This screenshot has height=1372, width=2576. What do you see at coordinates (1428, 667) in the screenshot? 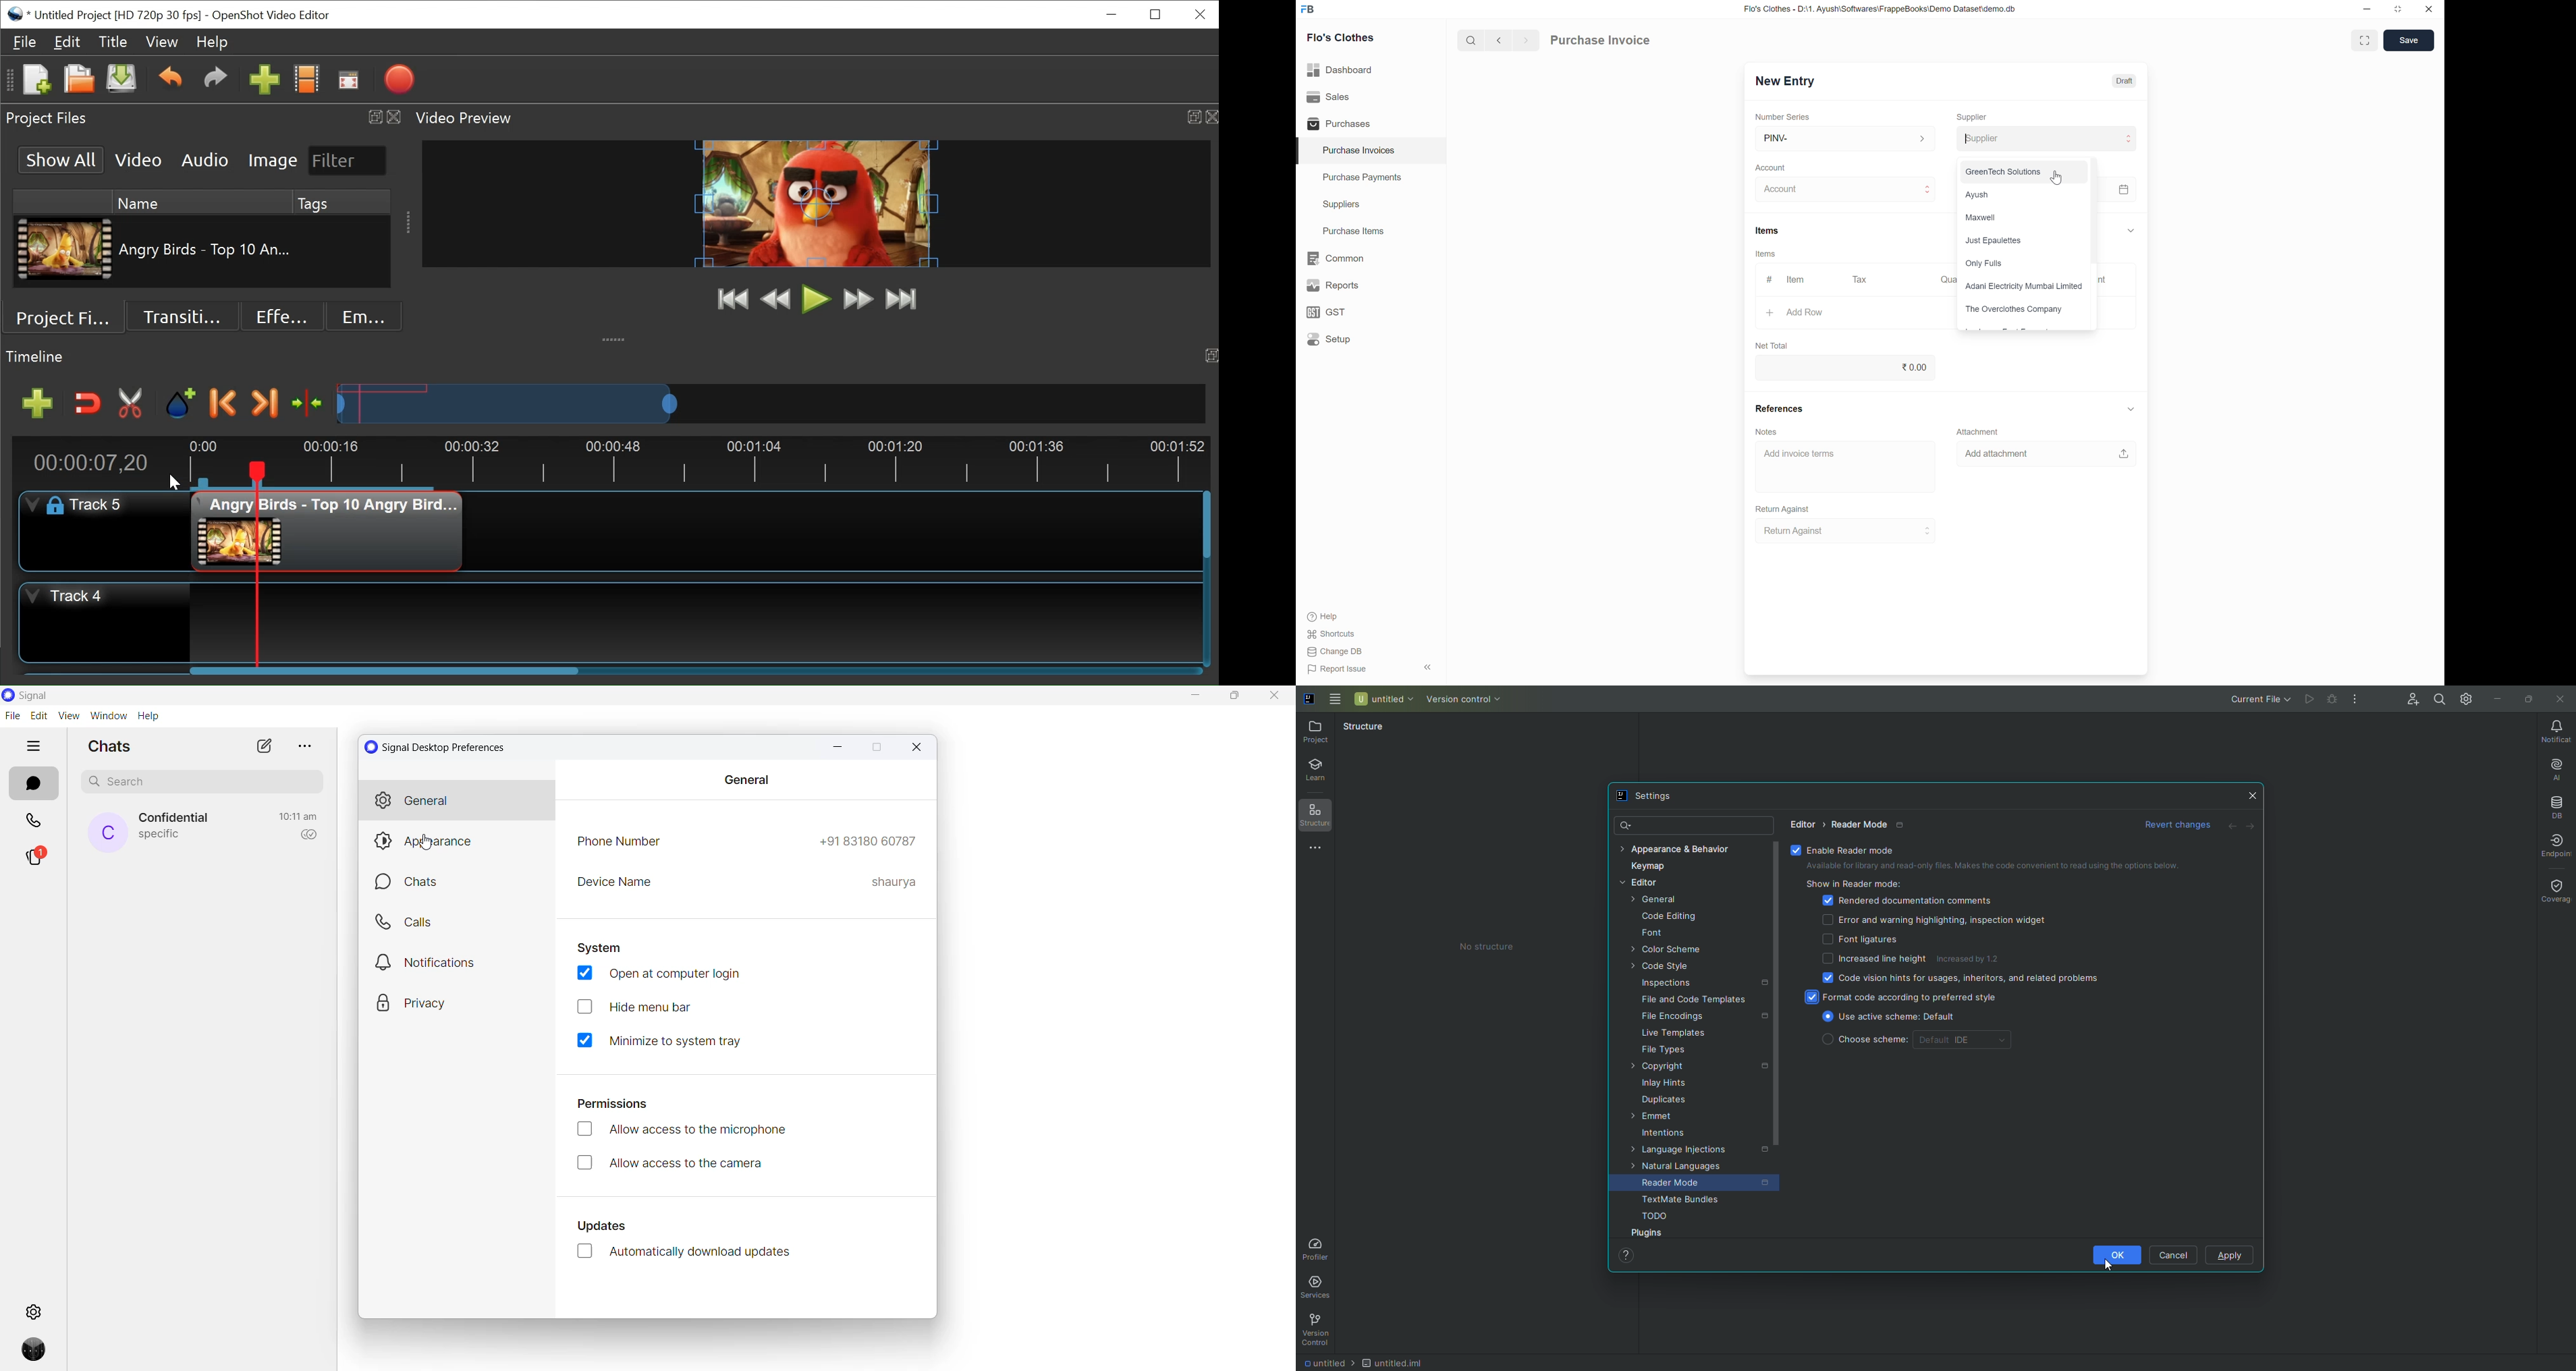
I see `Collapse` at bounding box center [1428, 667].